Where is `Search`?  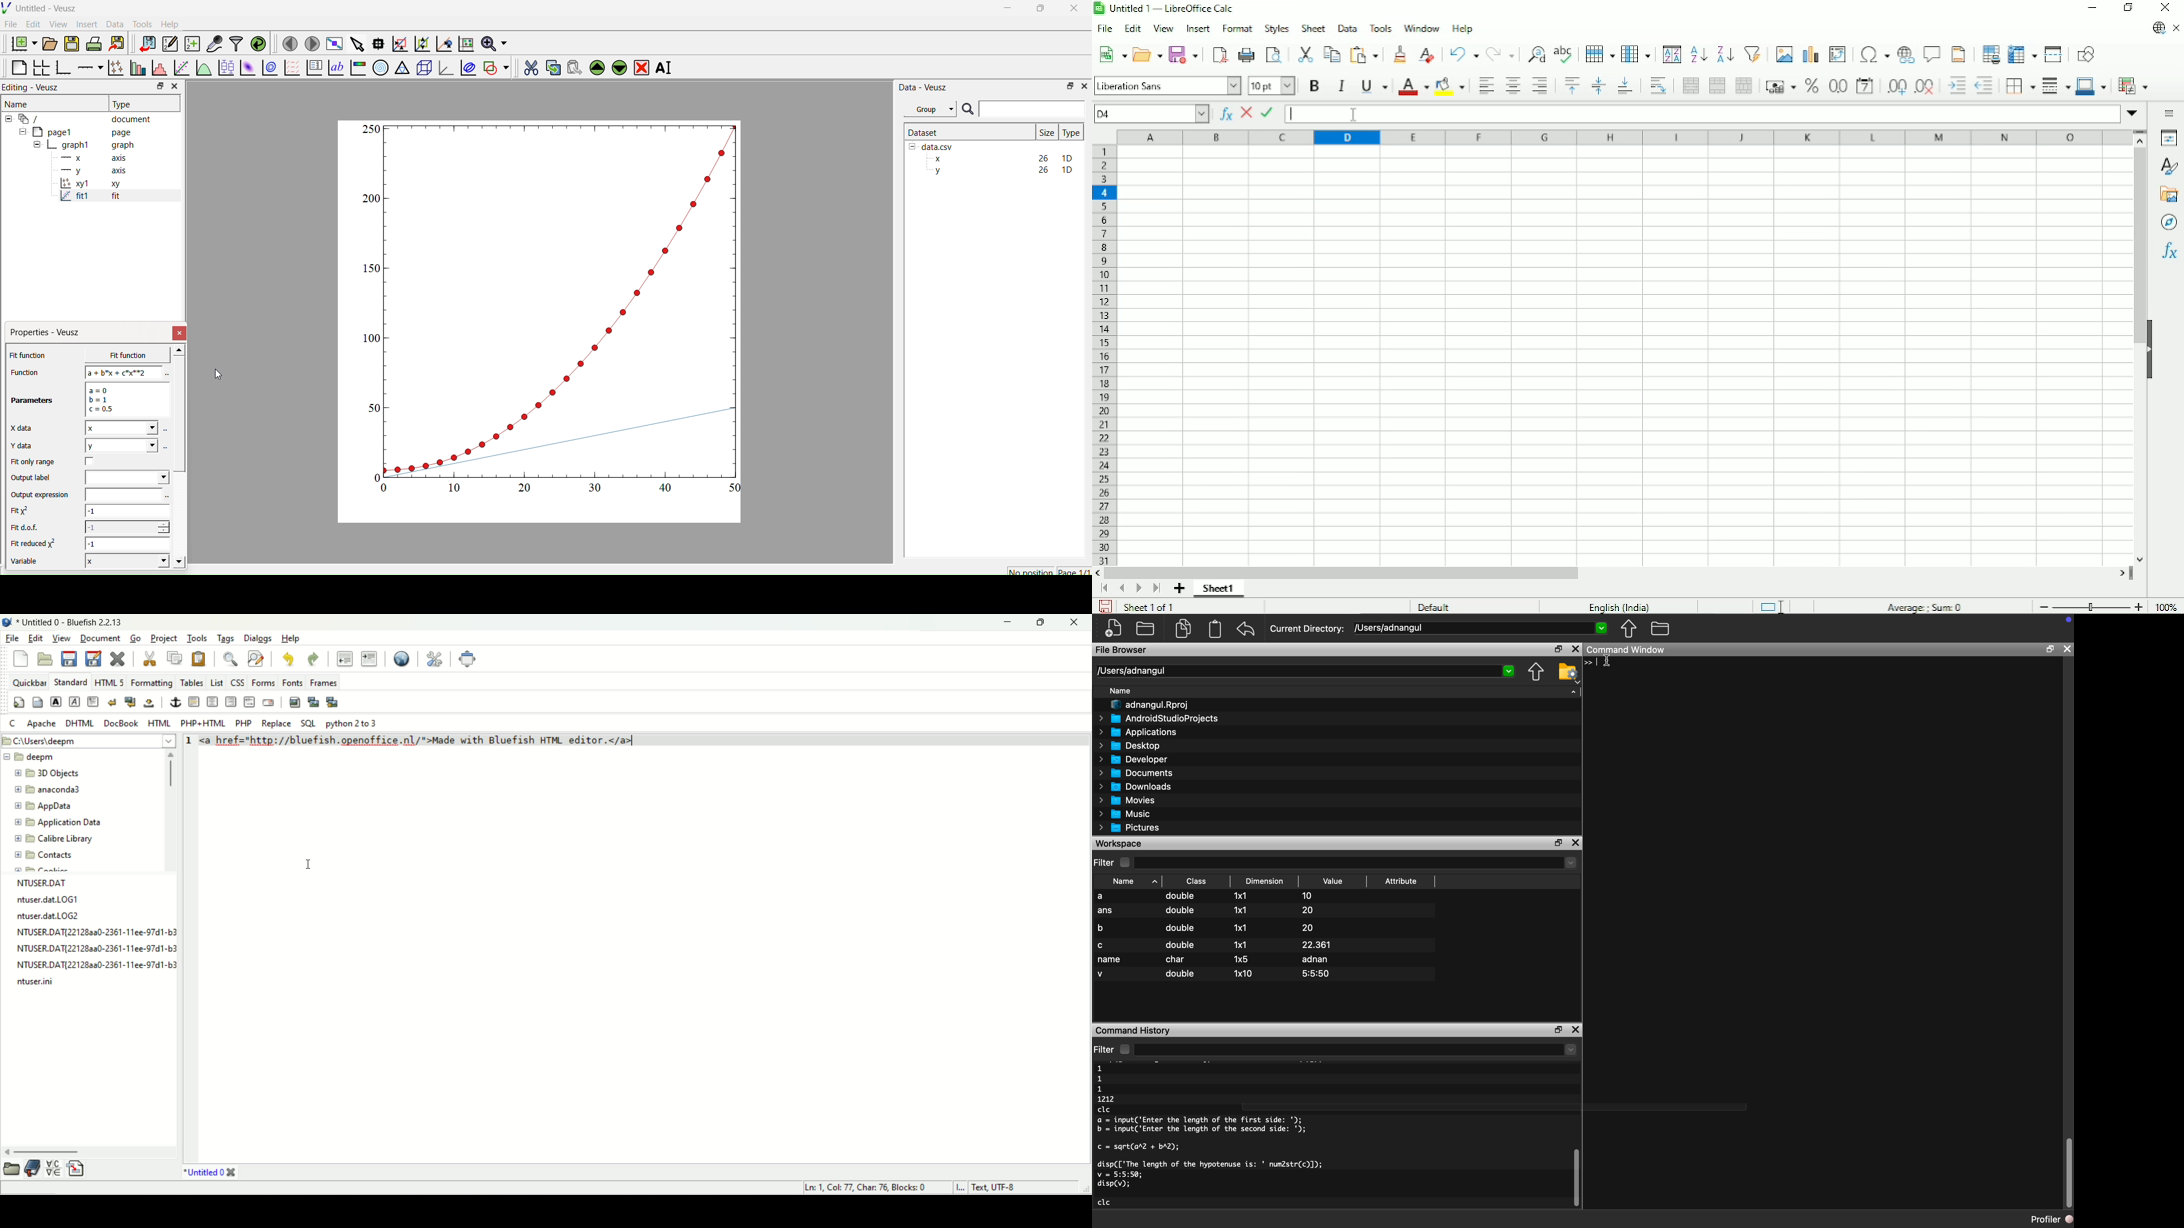 Search is located at coordinates (967, 110).